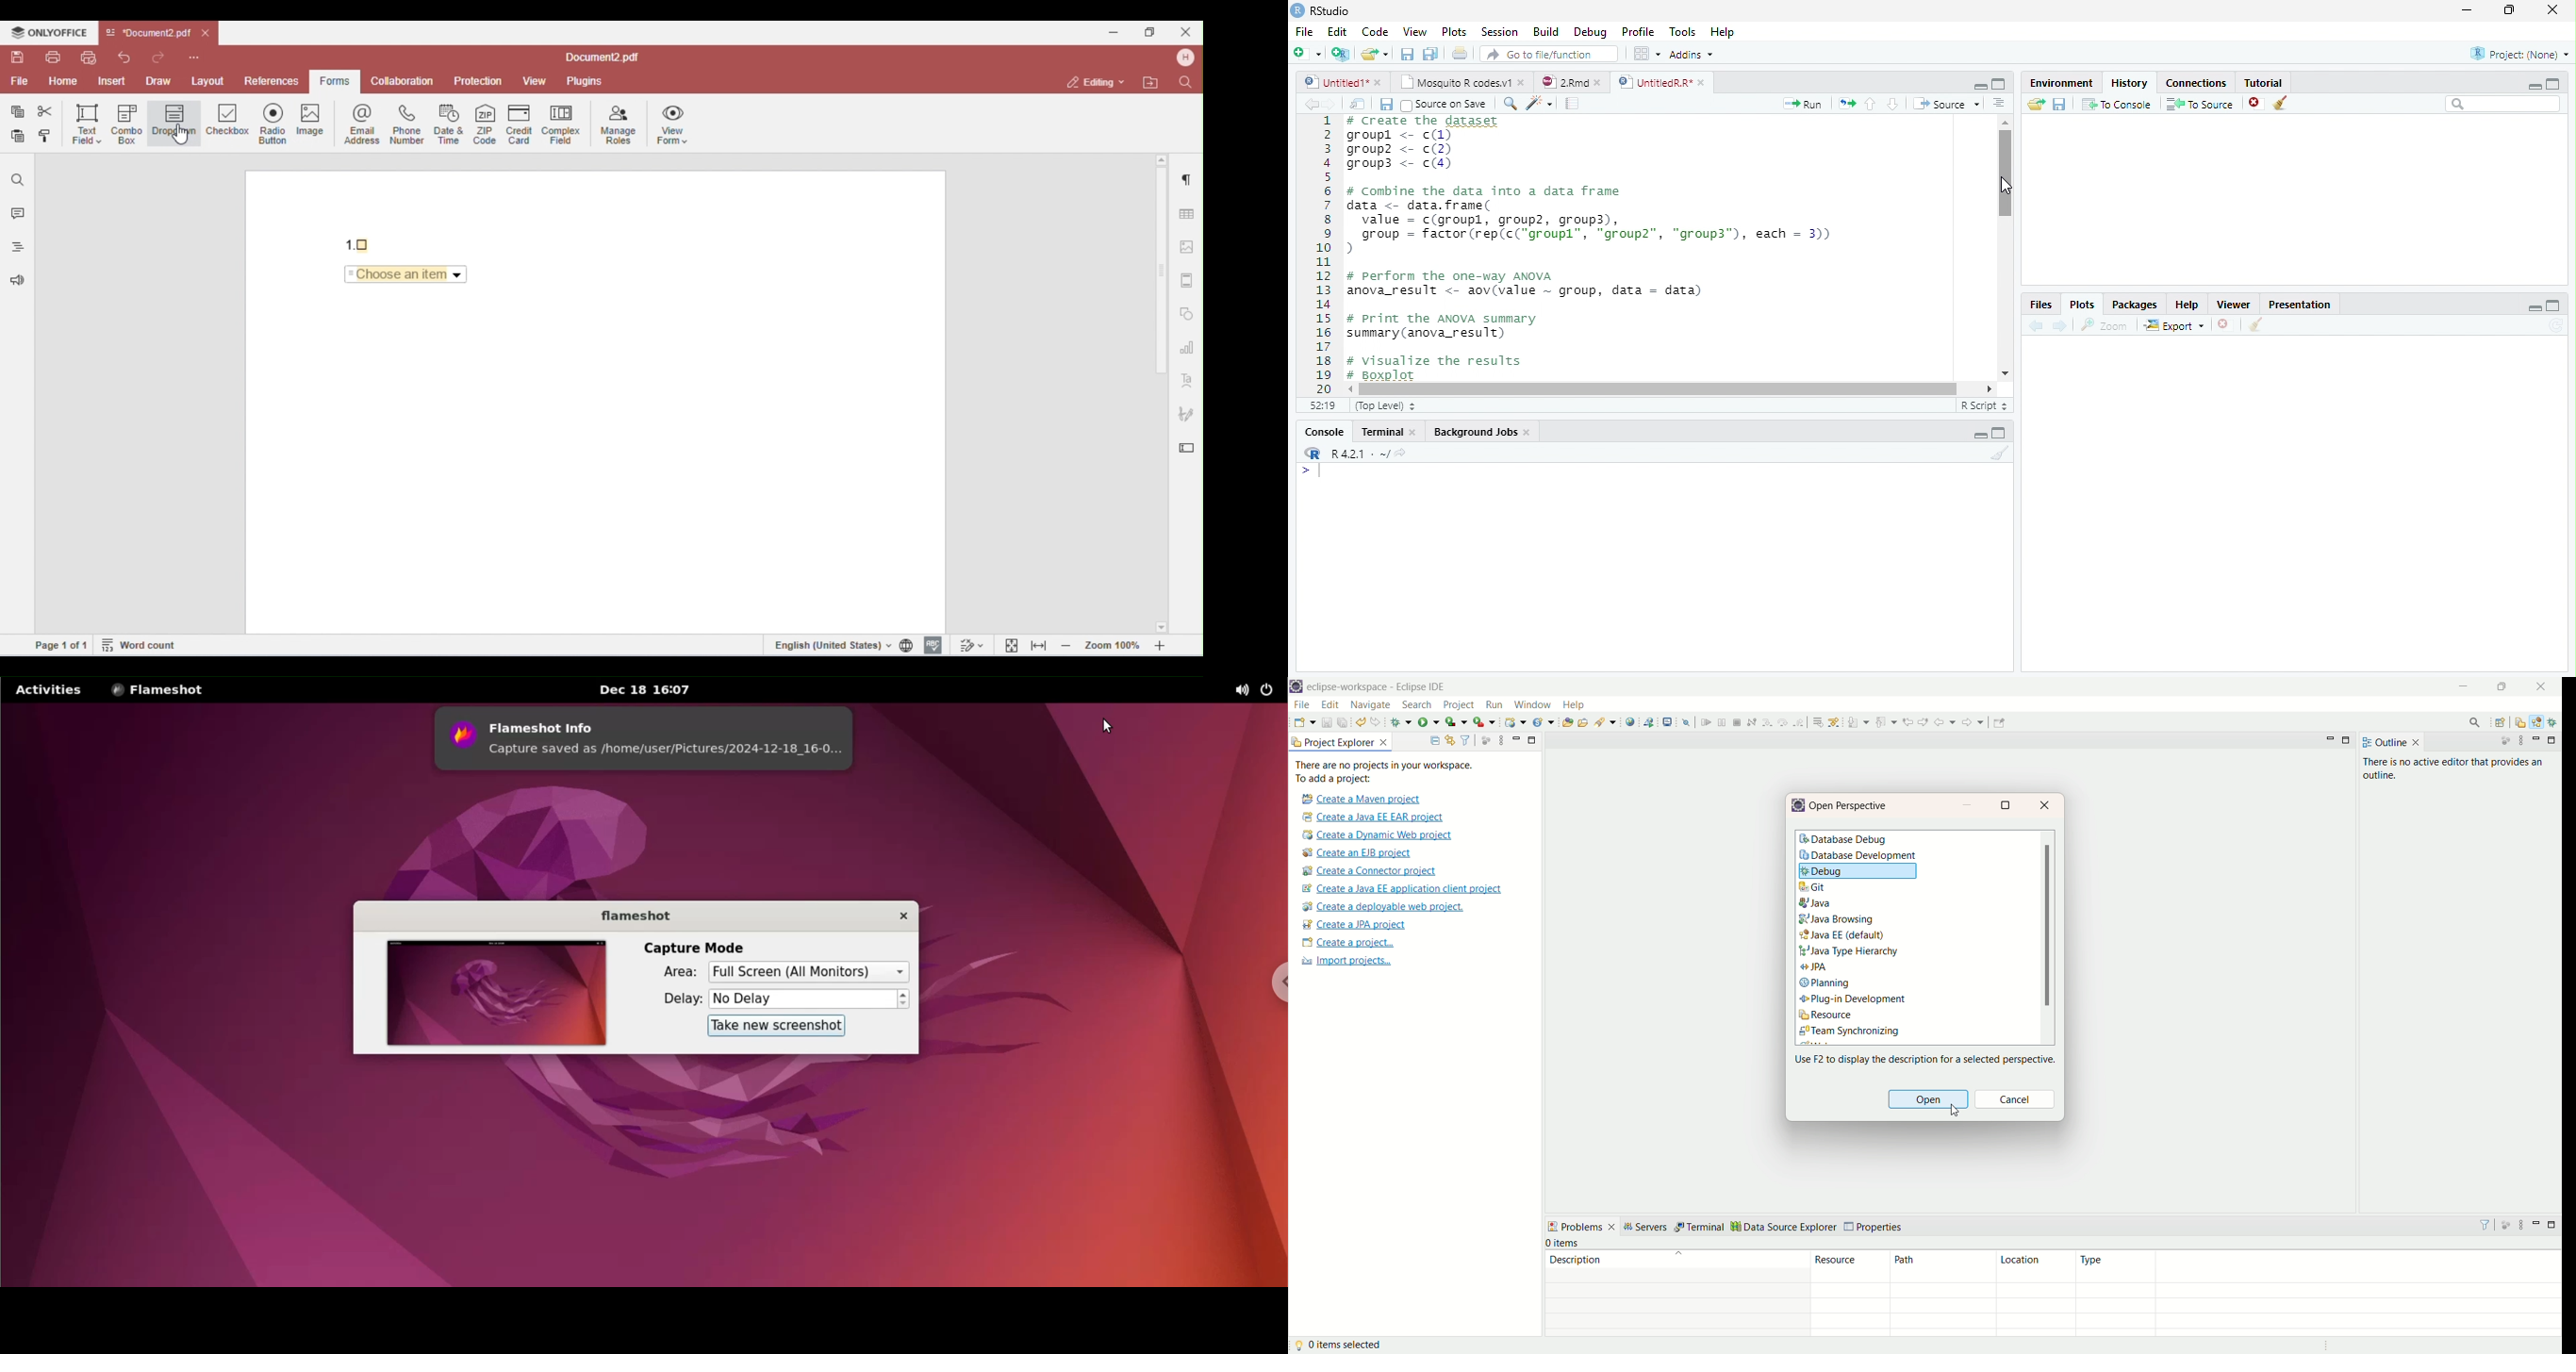 The image size is (2576, 1372). What do you see at coordinates (1803, 104) in the screenshot?
I see `Run` at bounding box center [1803, 104].